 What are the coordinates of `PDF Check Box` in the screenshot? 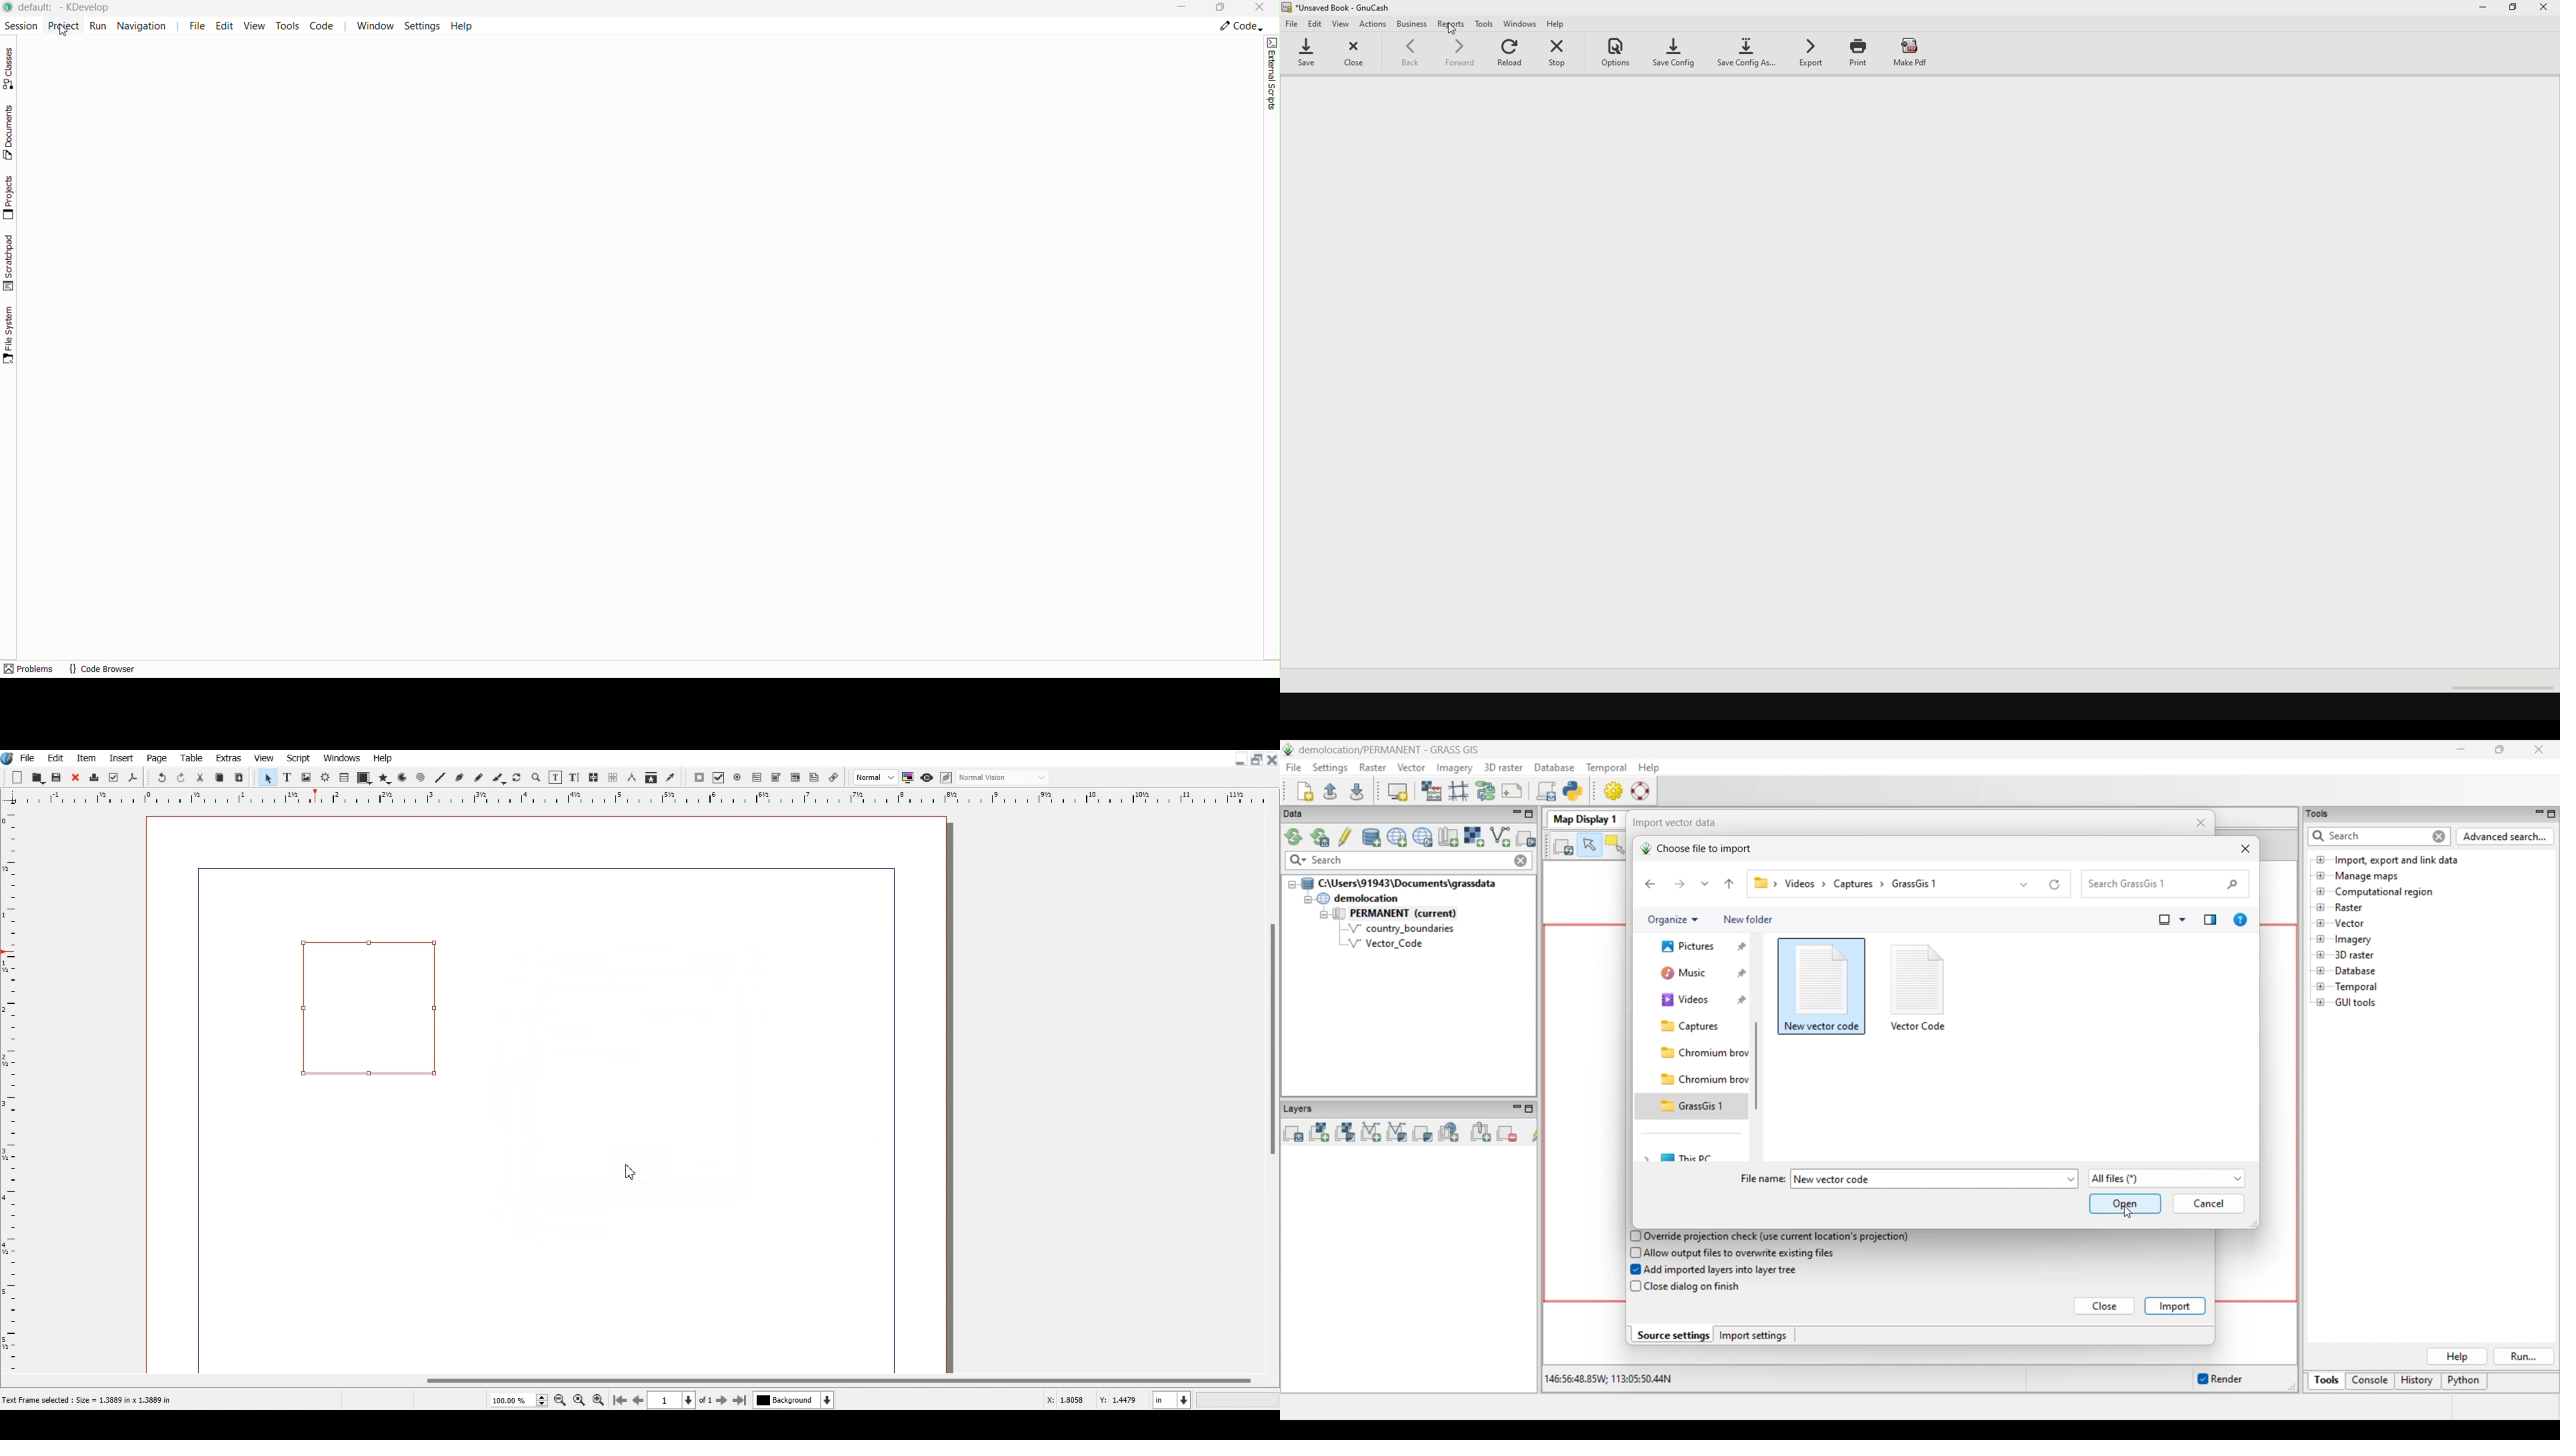 It's located at (719, 778).